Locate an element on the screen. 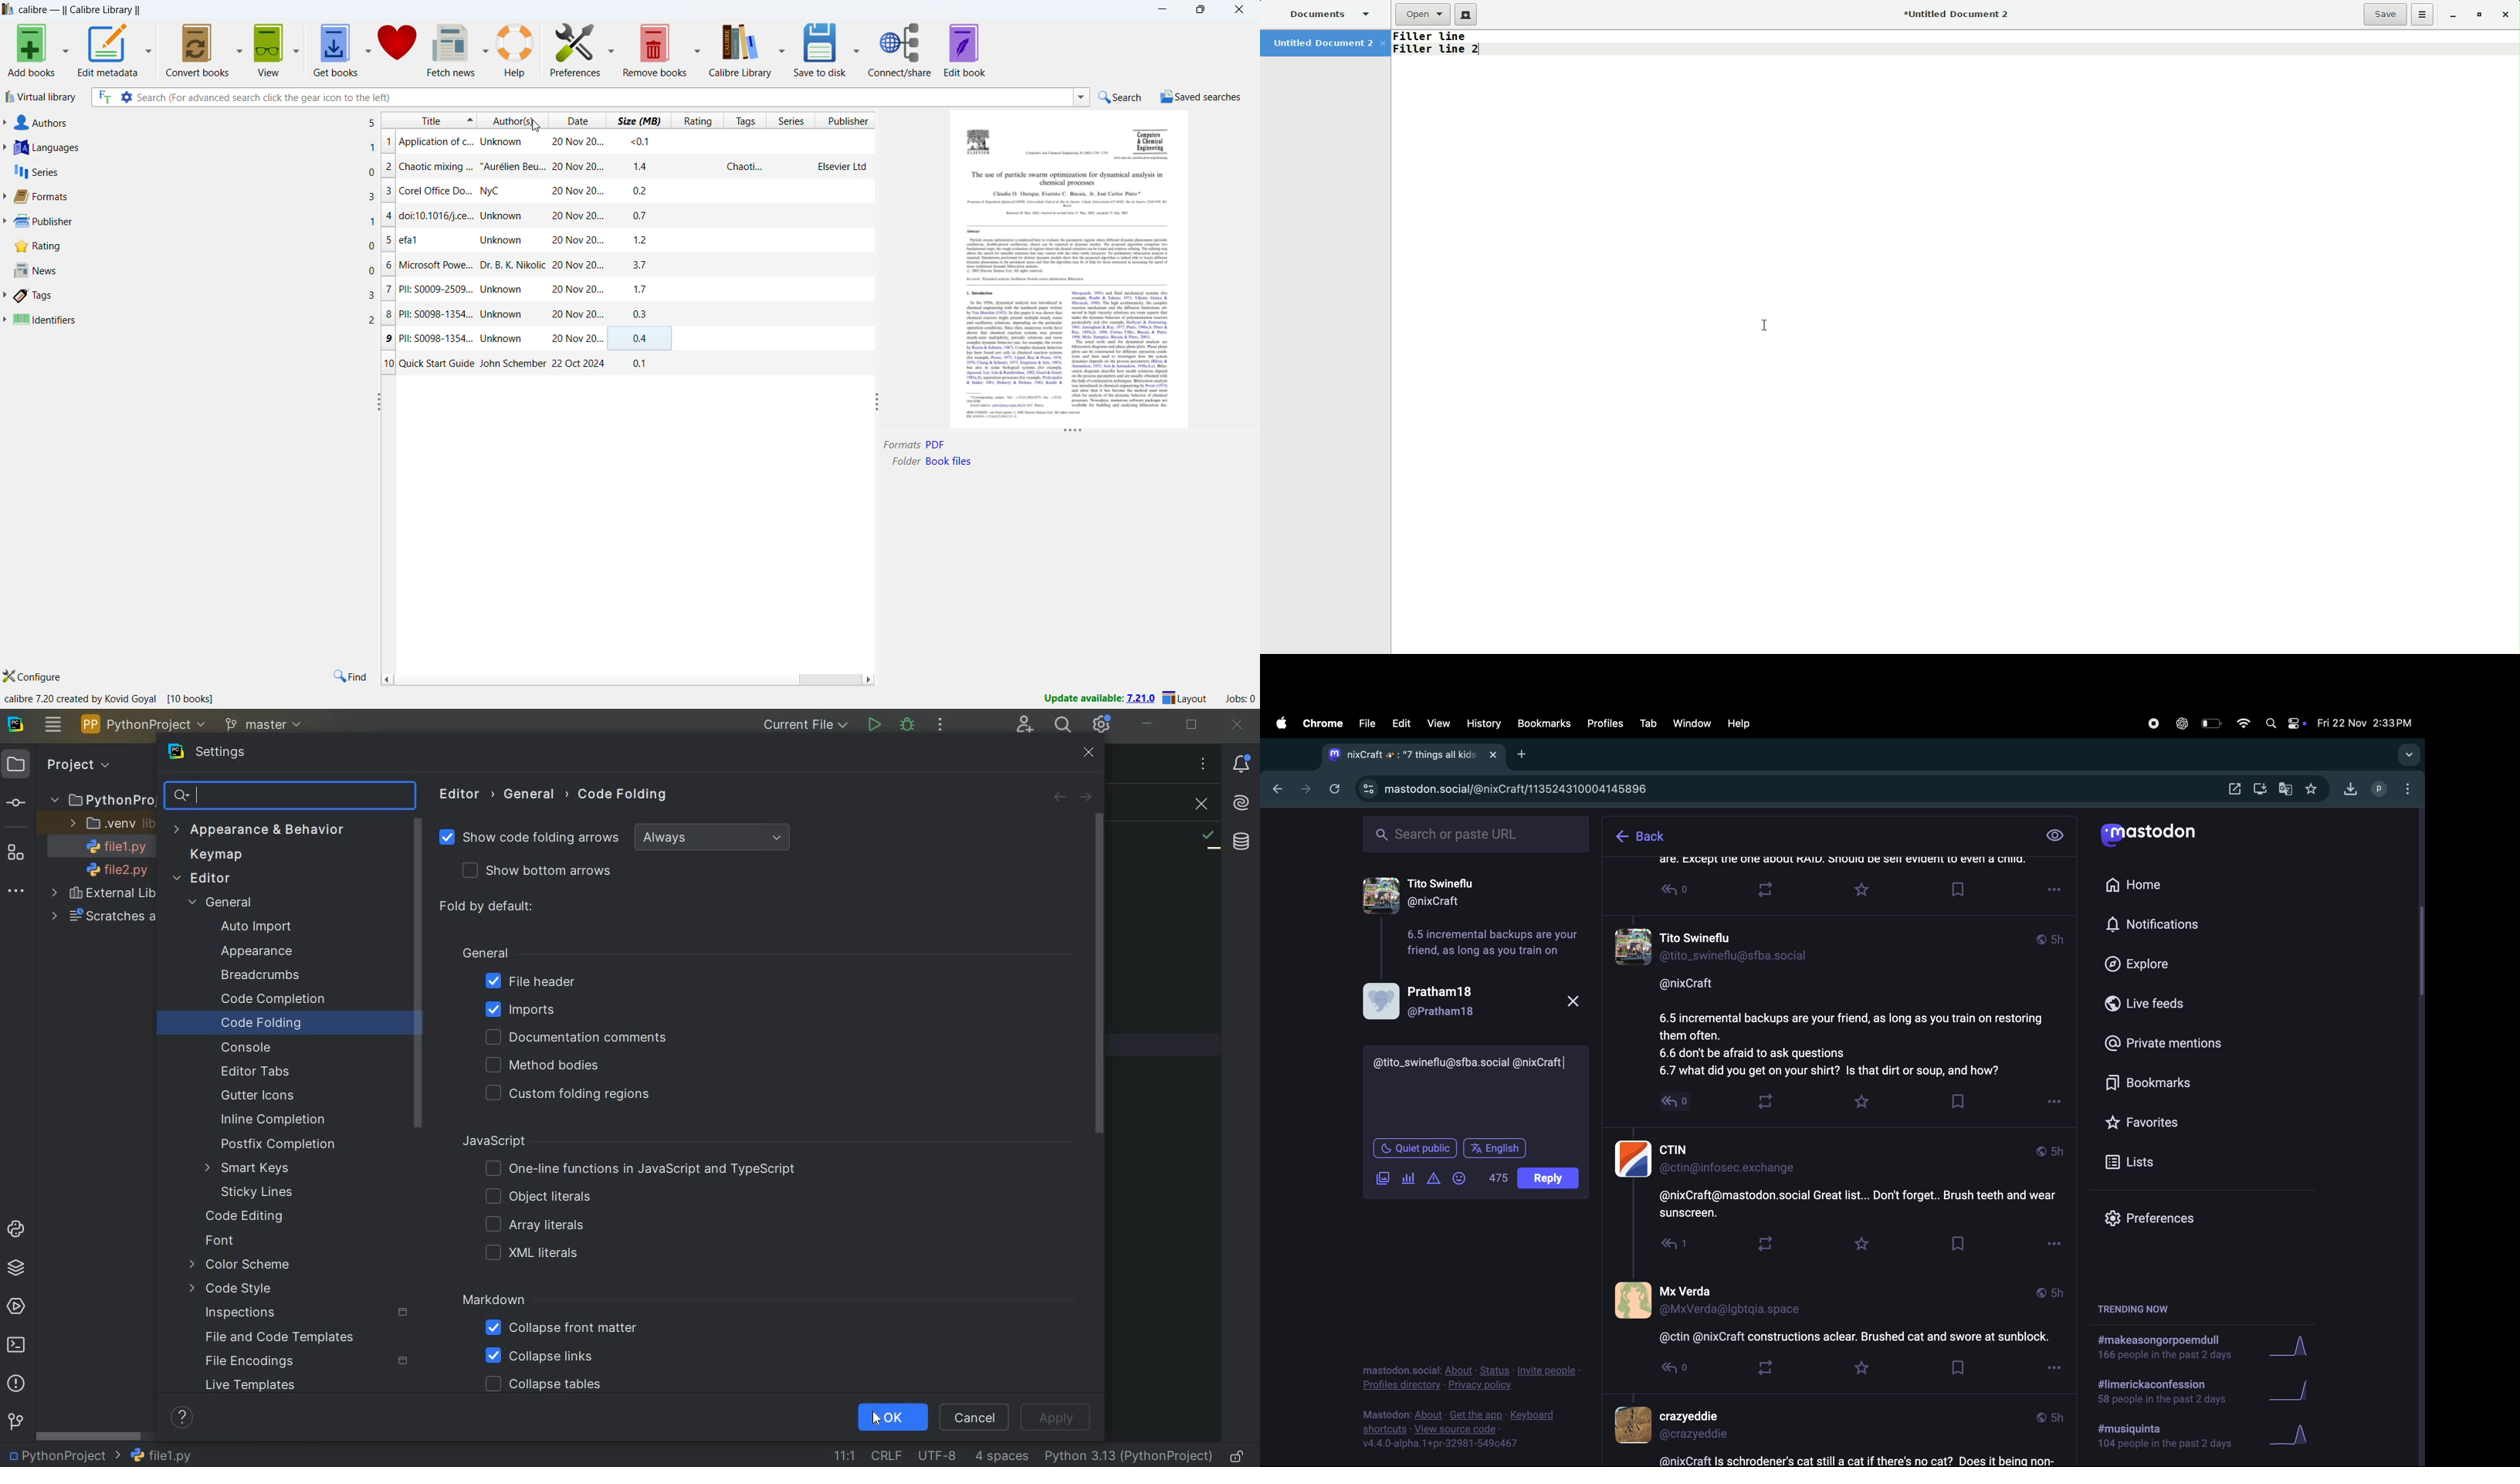 This screenshot has width=2520, height=1484. search bar is located at coordinates (1476, 835).